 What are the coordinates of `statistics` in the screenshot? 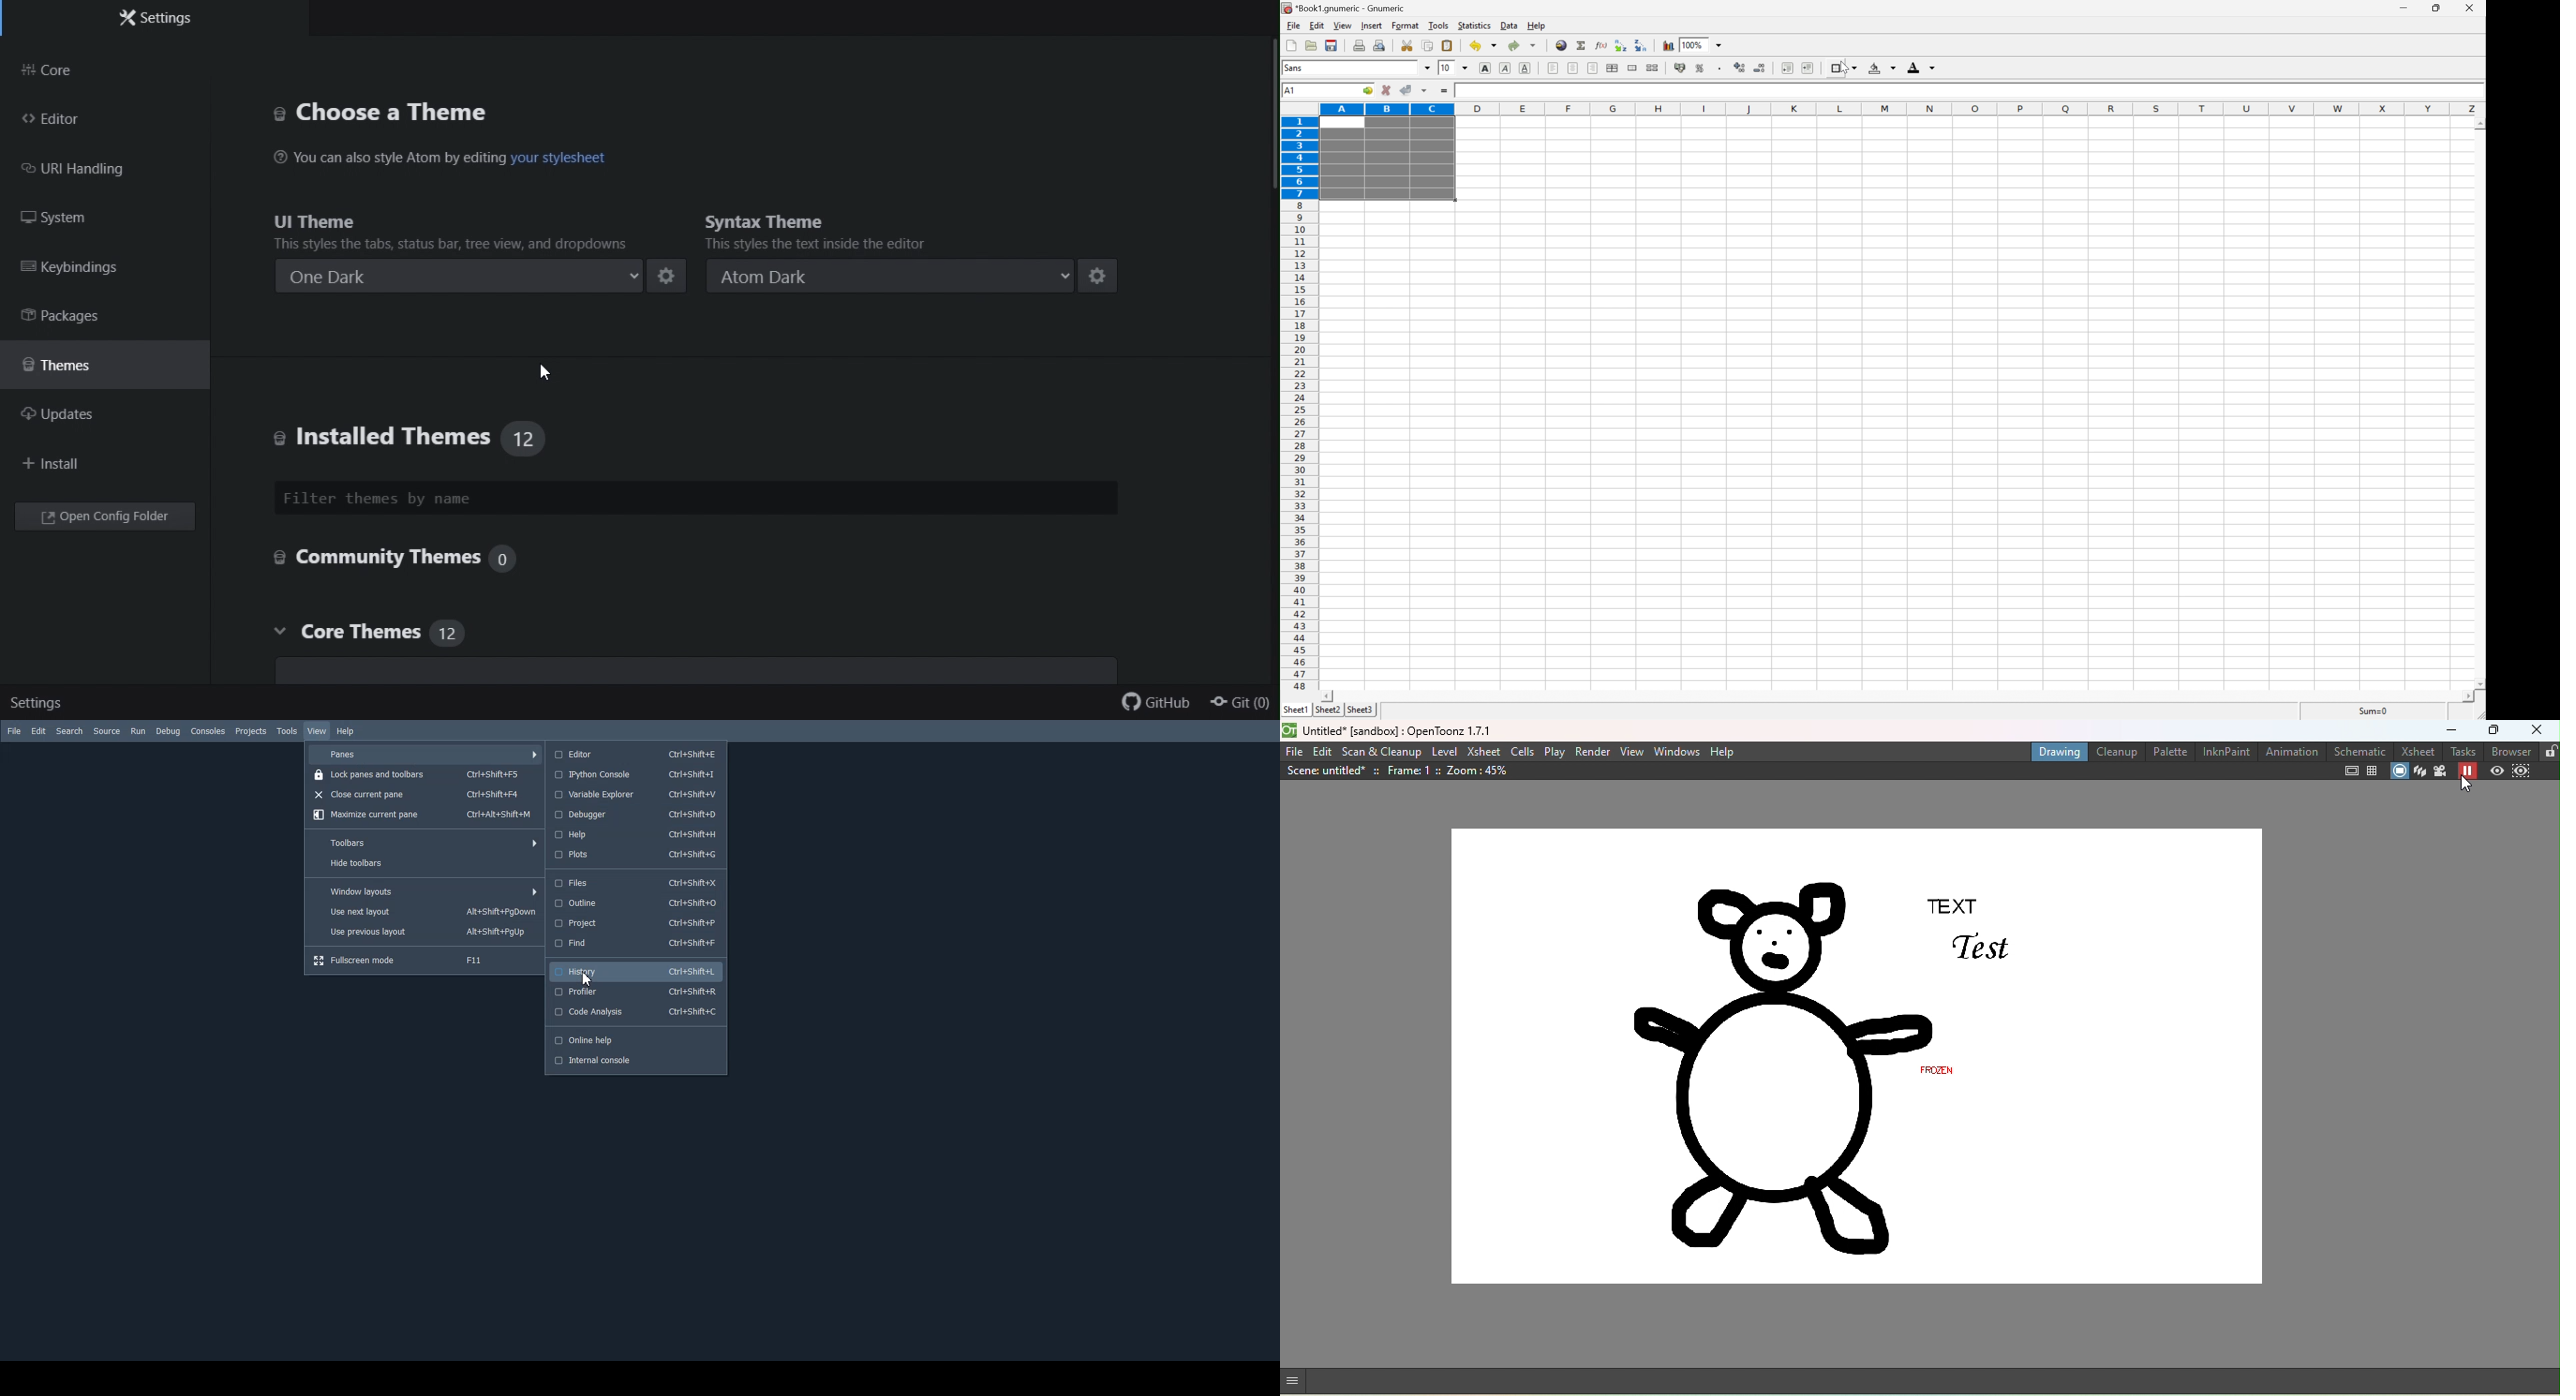 It's located at (1475, 27).